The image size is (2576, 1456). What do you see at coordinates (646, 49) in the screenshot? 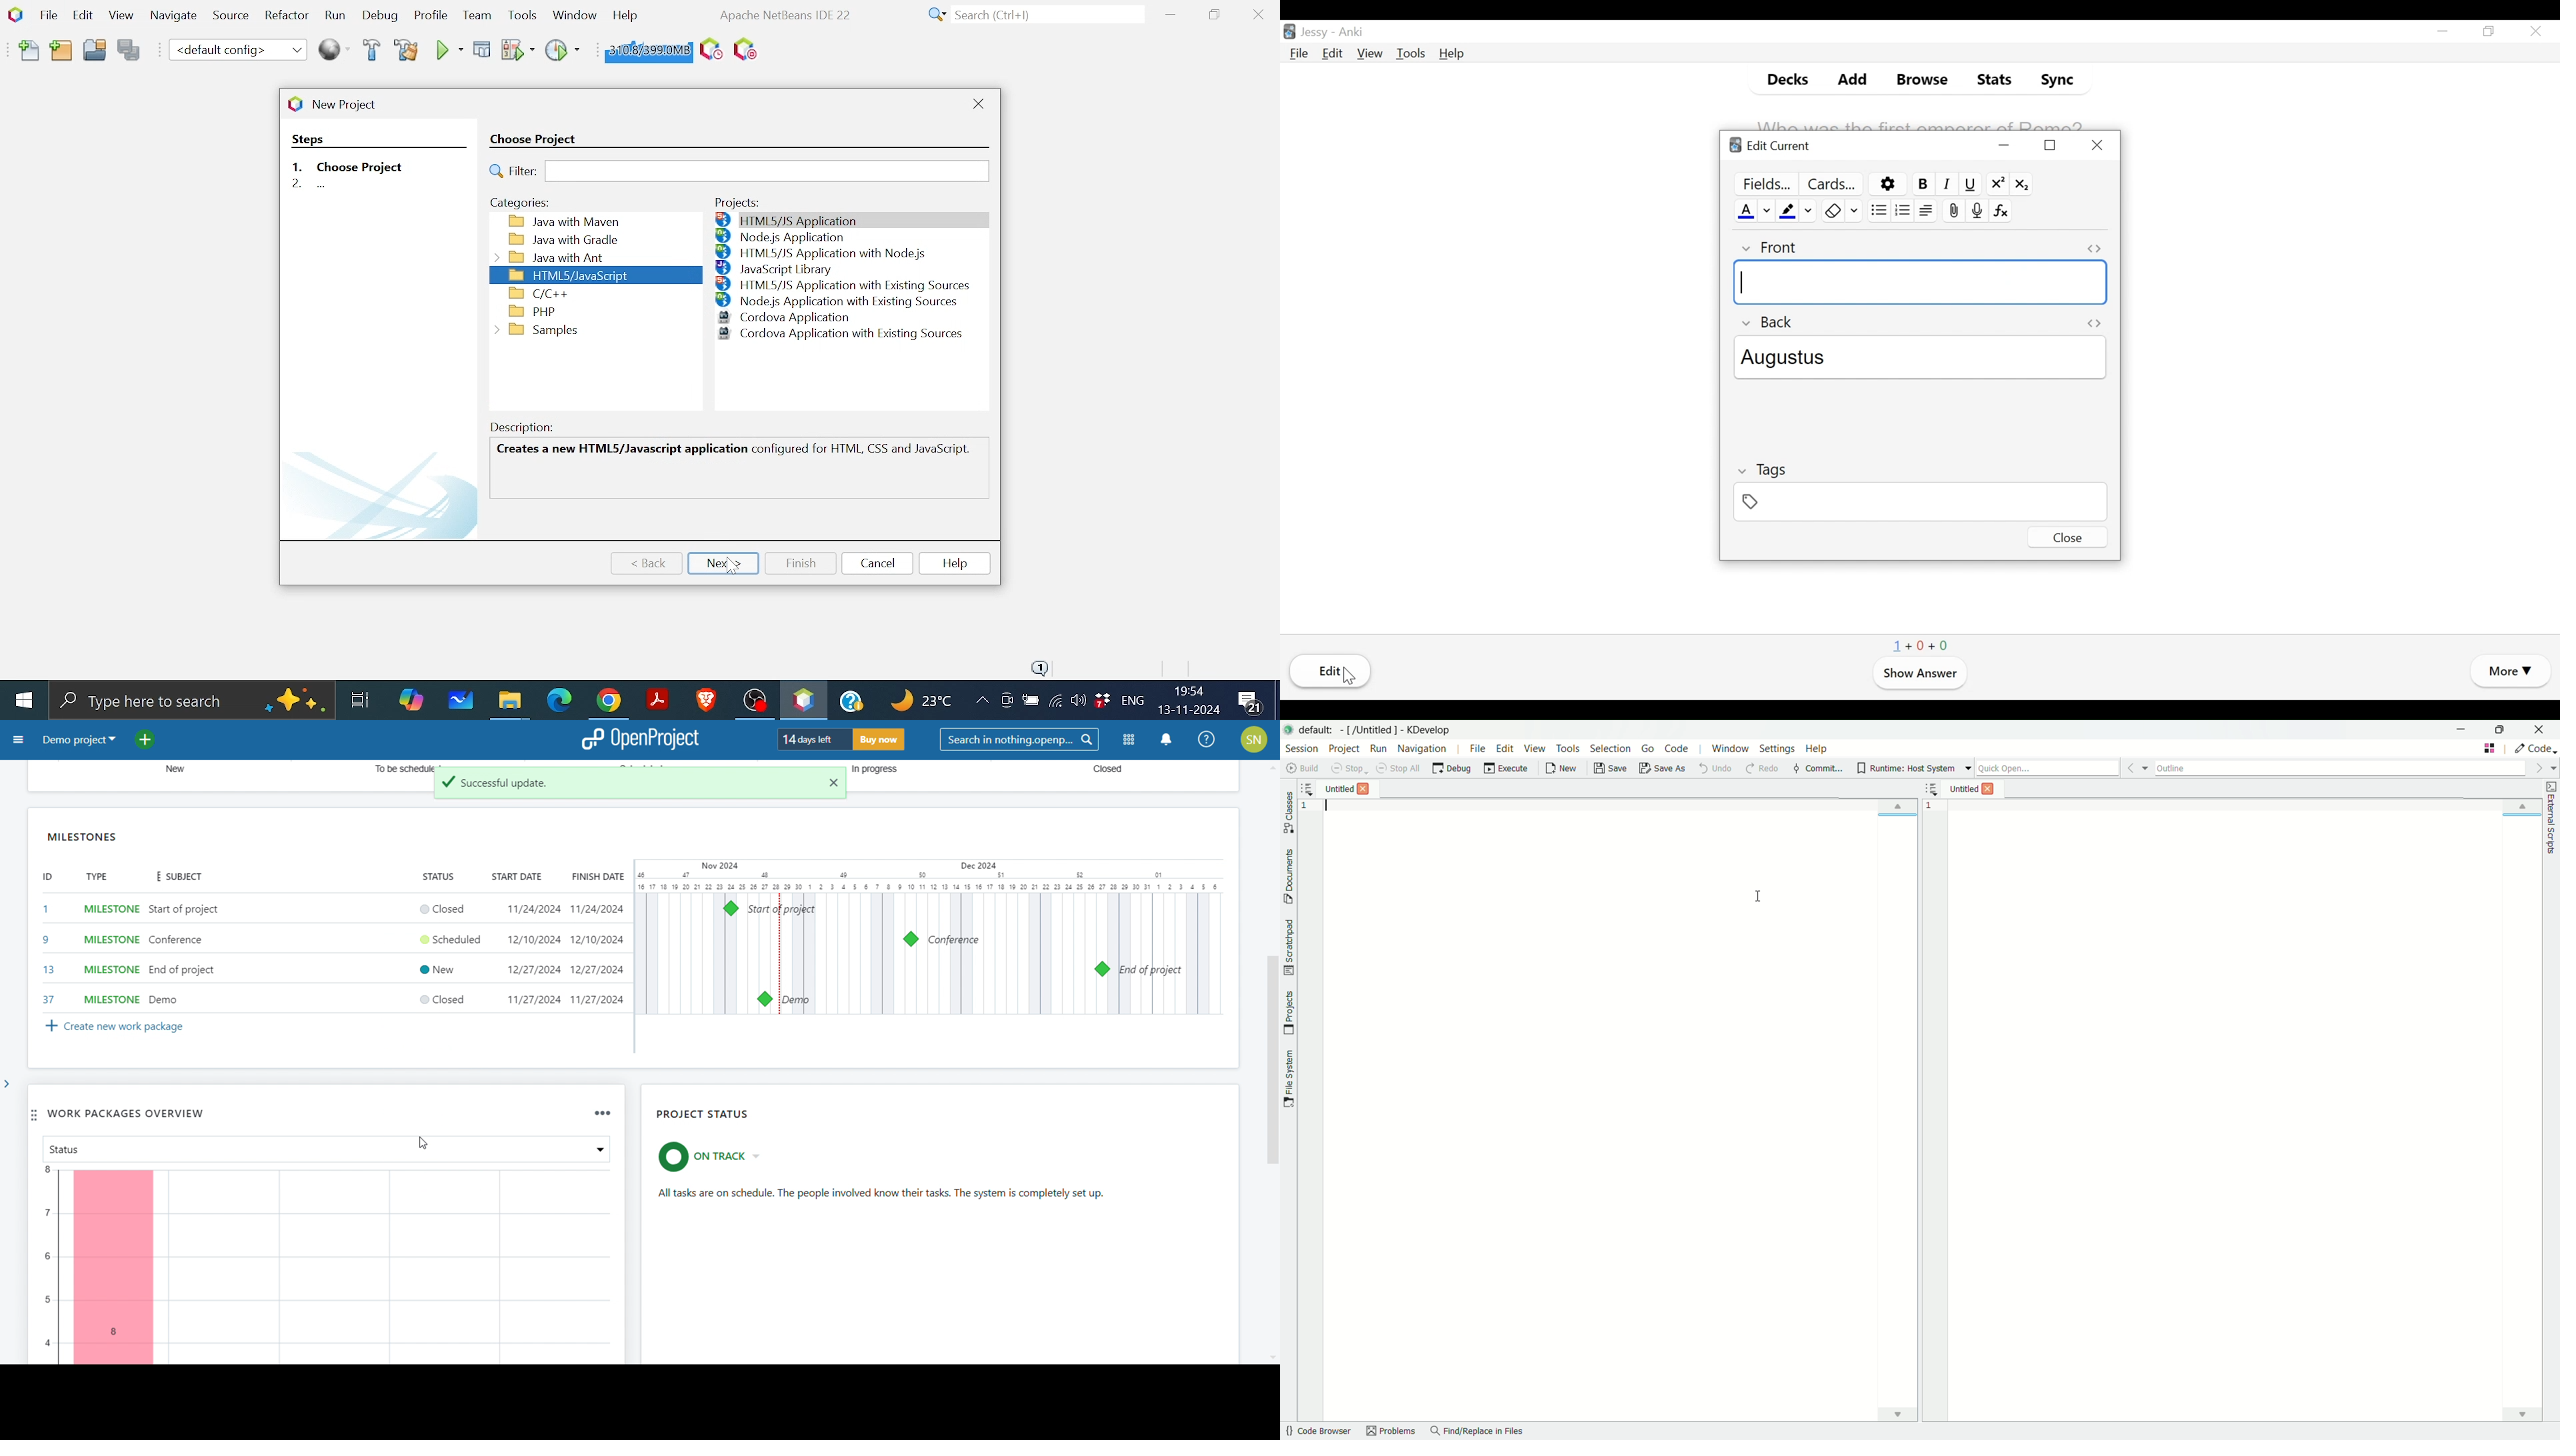
I see `Click to force garbage collection` at bounding box center [646, 49].